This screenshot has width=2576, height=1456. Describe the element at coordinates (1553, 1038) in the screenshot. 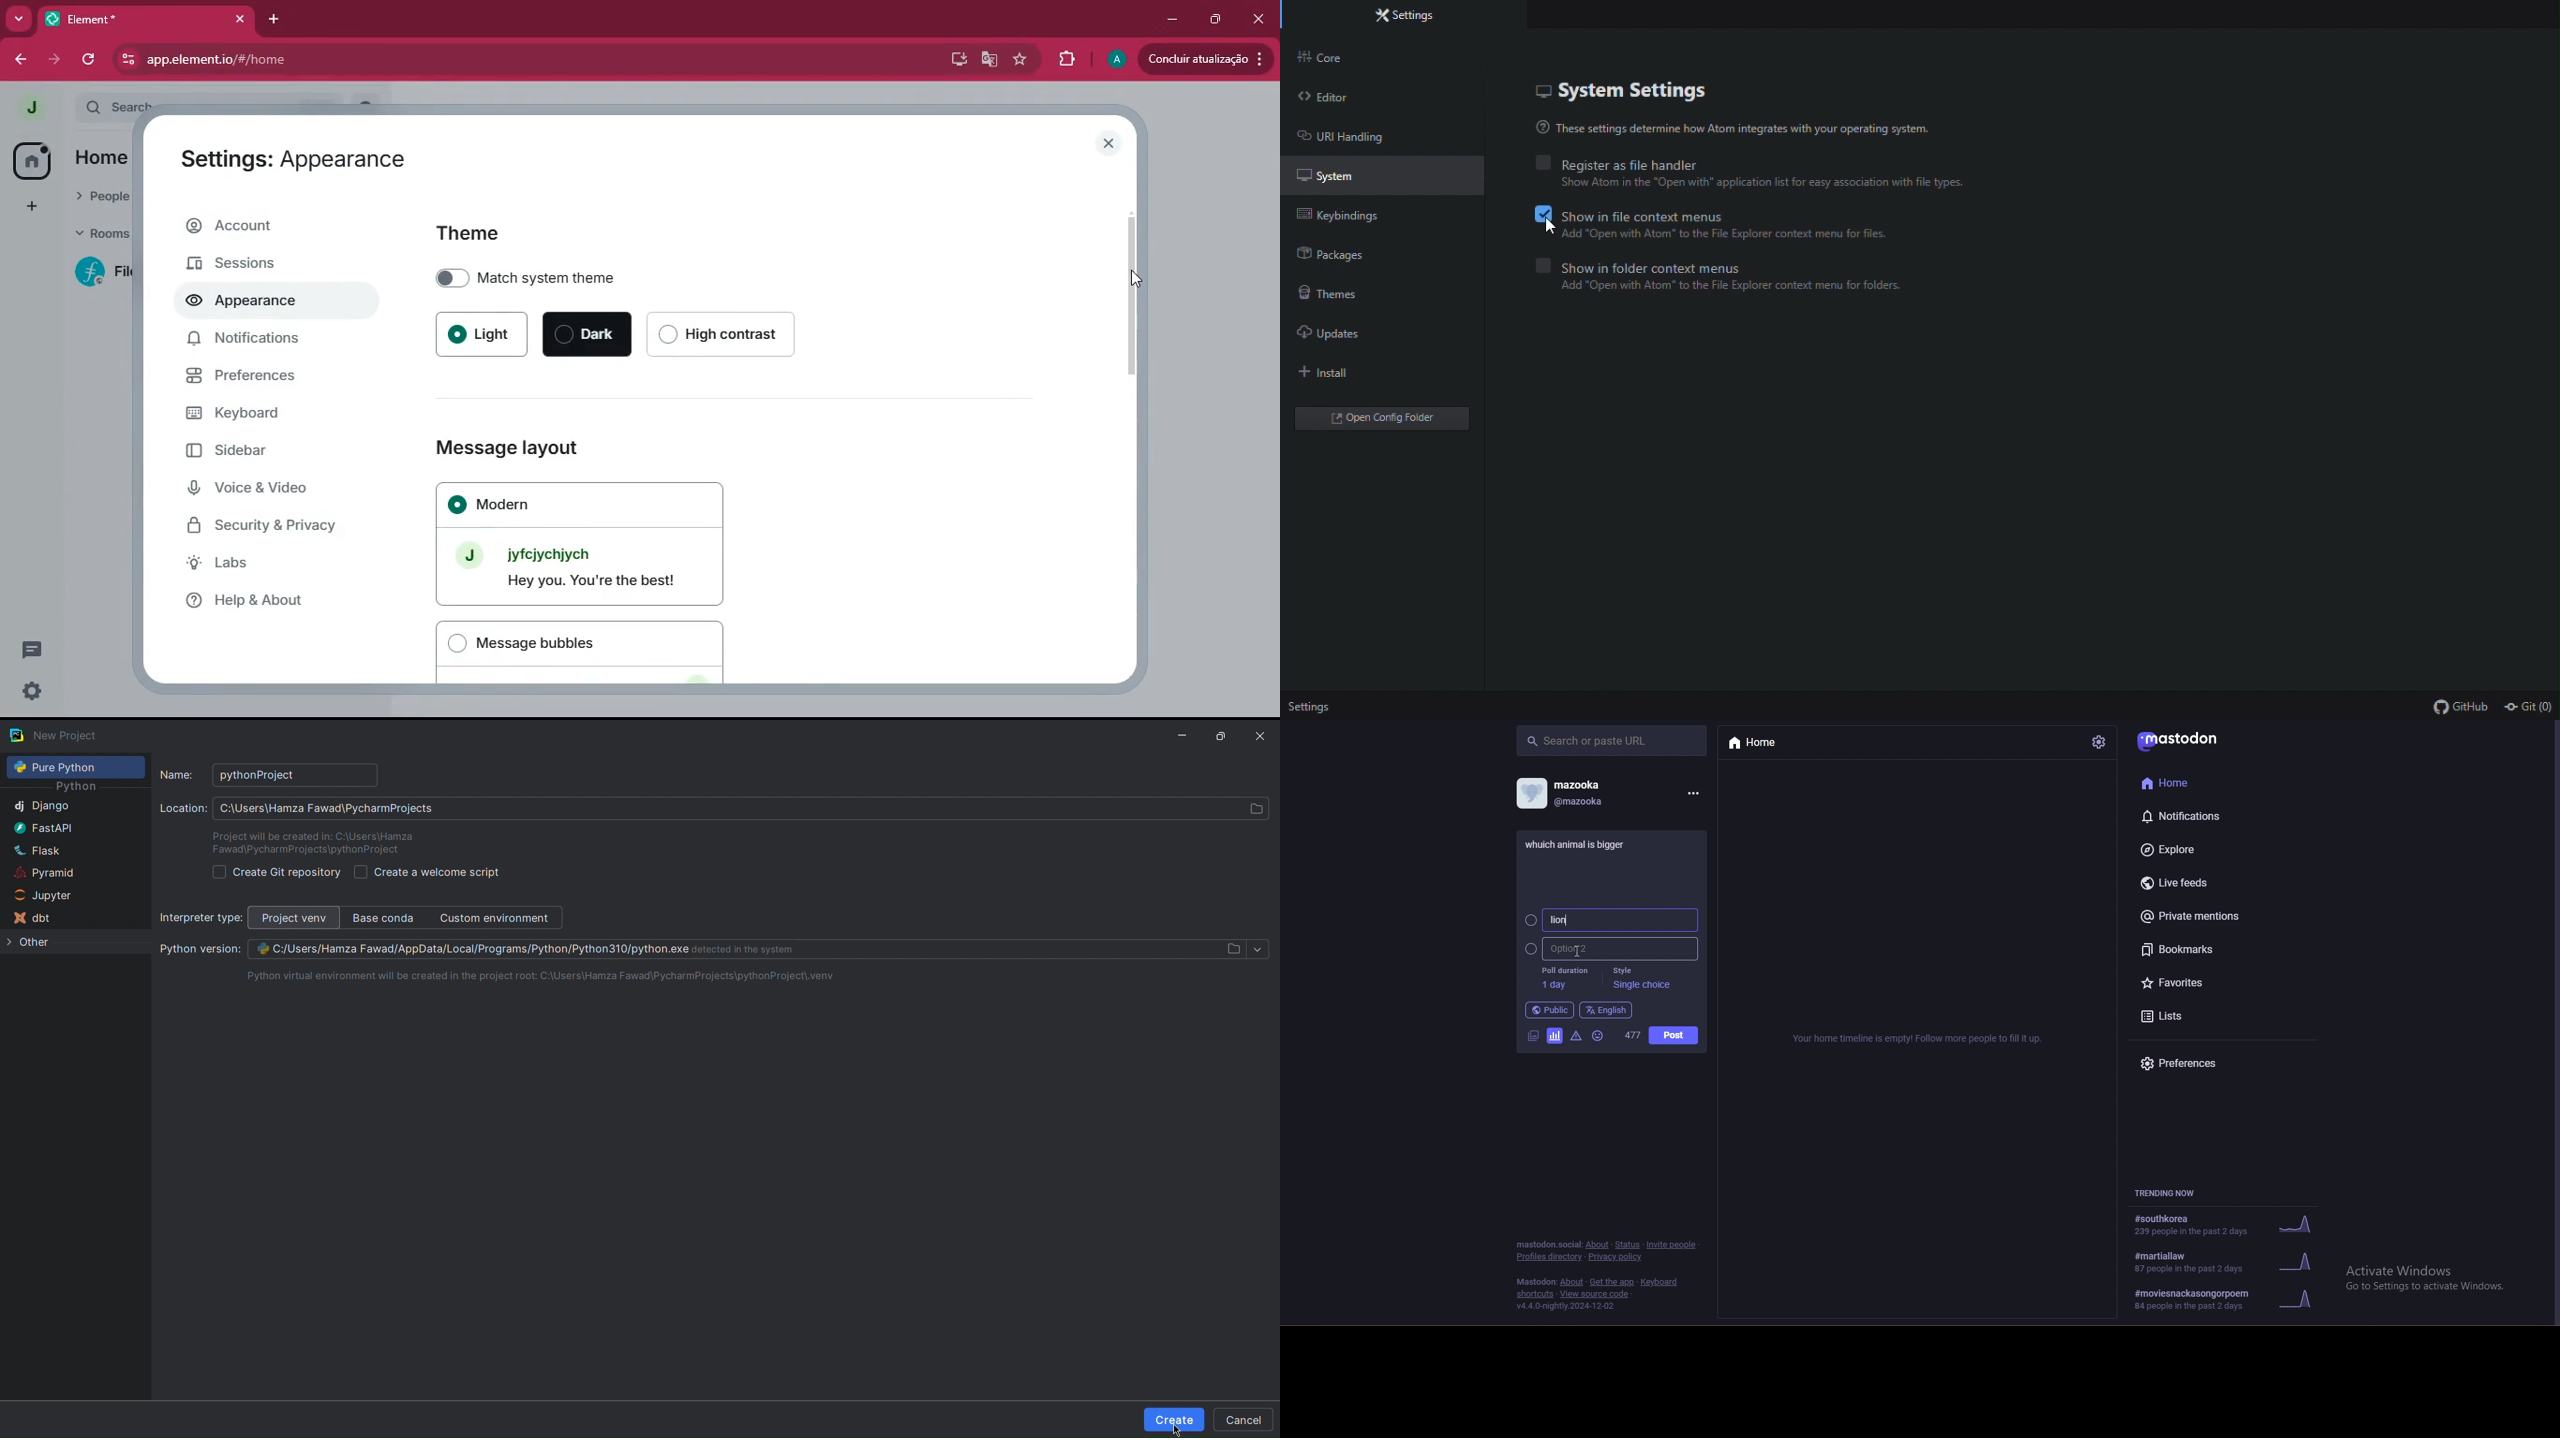

I see `polls` at that location.